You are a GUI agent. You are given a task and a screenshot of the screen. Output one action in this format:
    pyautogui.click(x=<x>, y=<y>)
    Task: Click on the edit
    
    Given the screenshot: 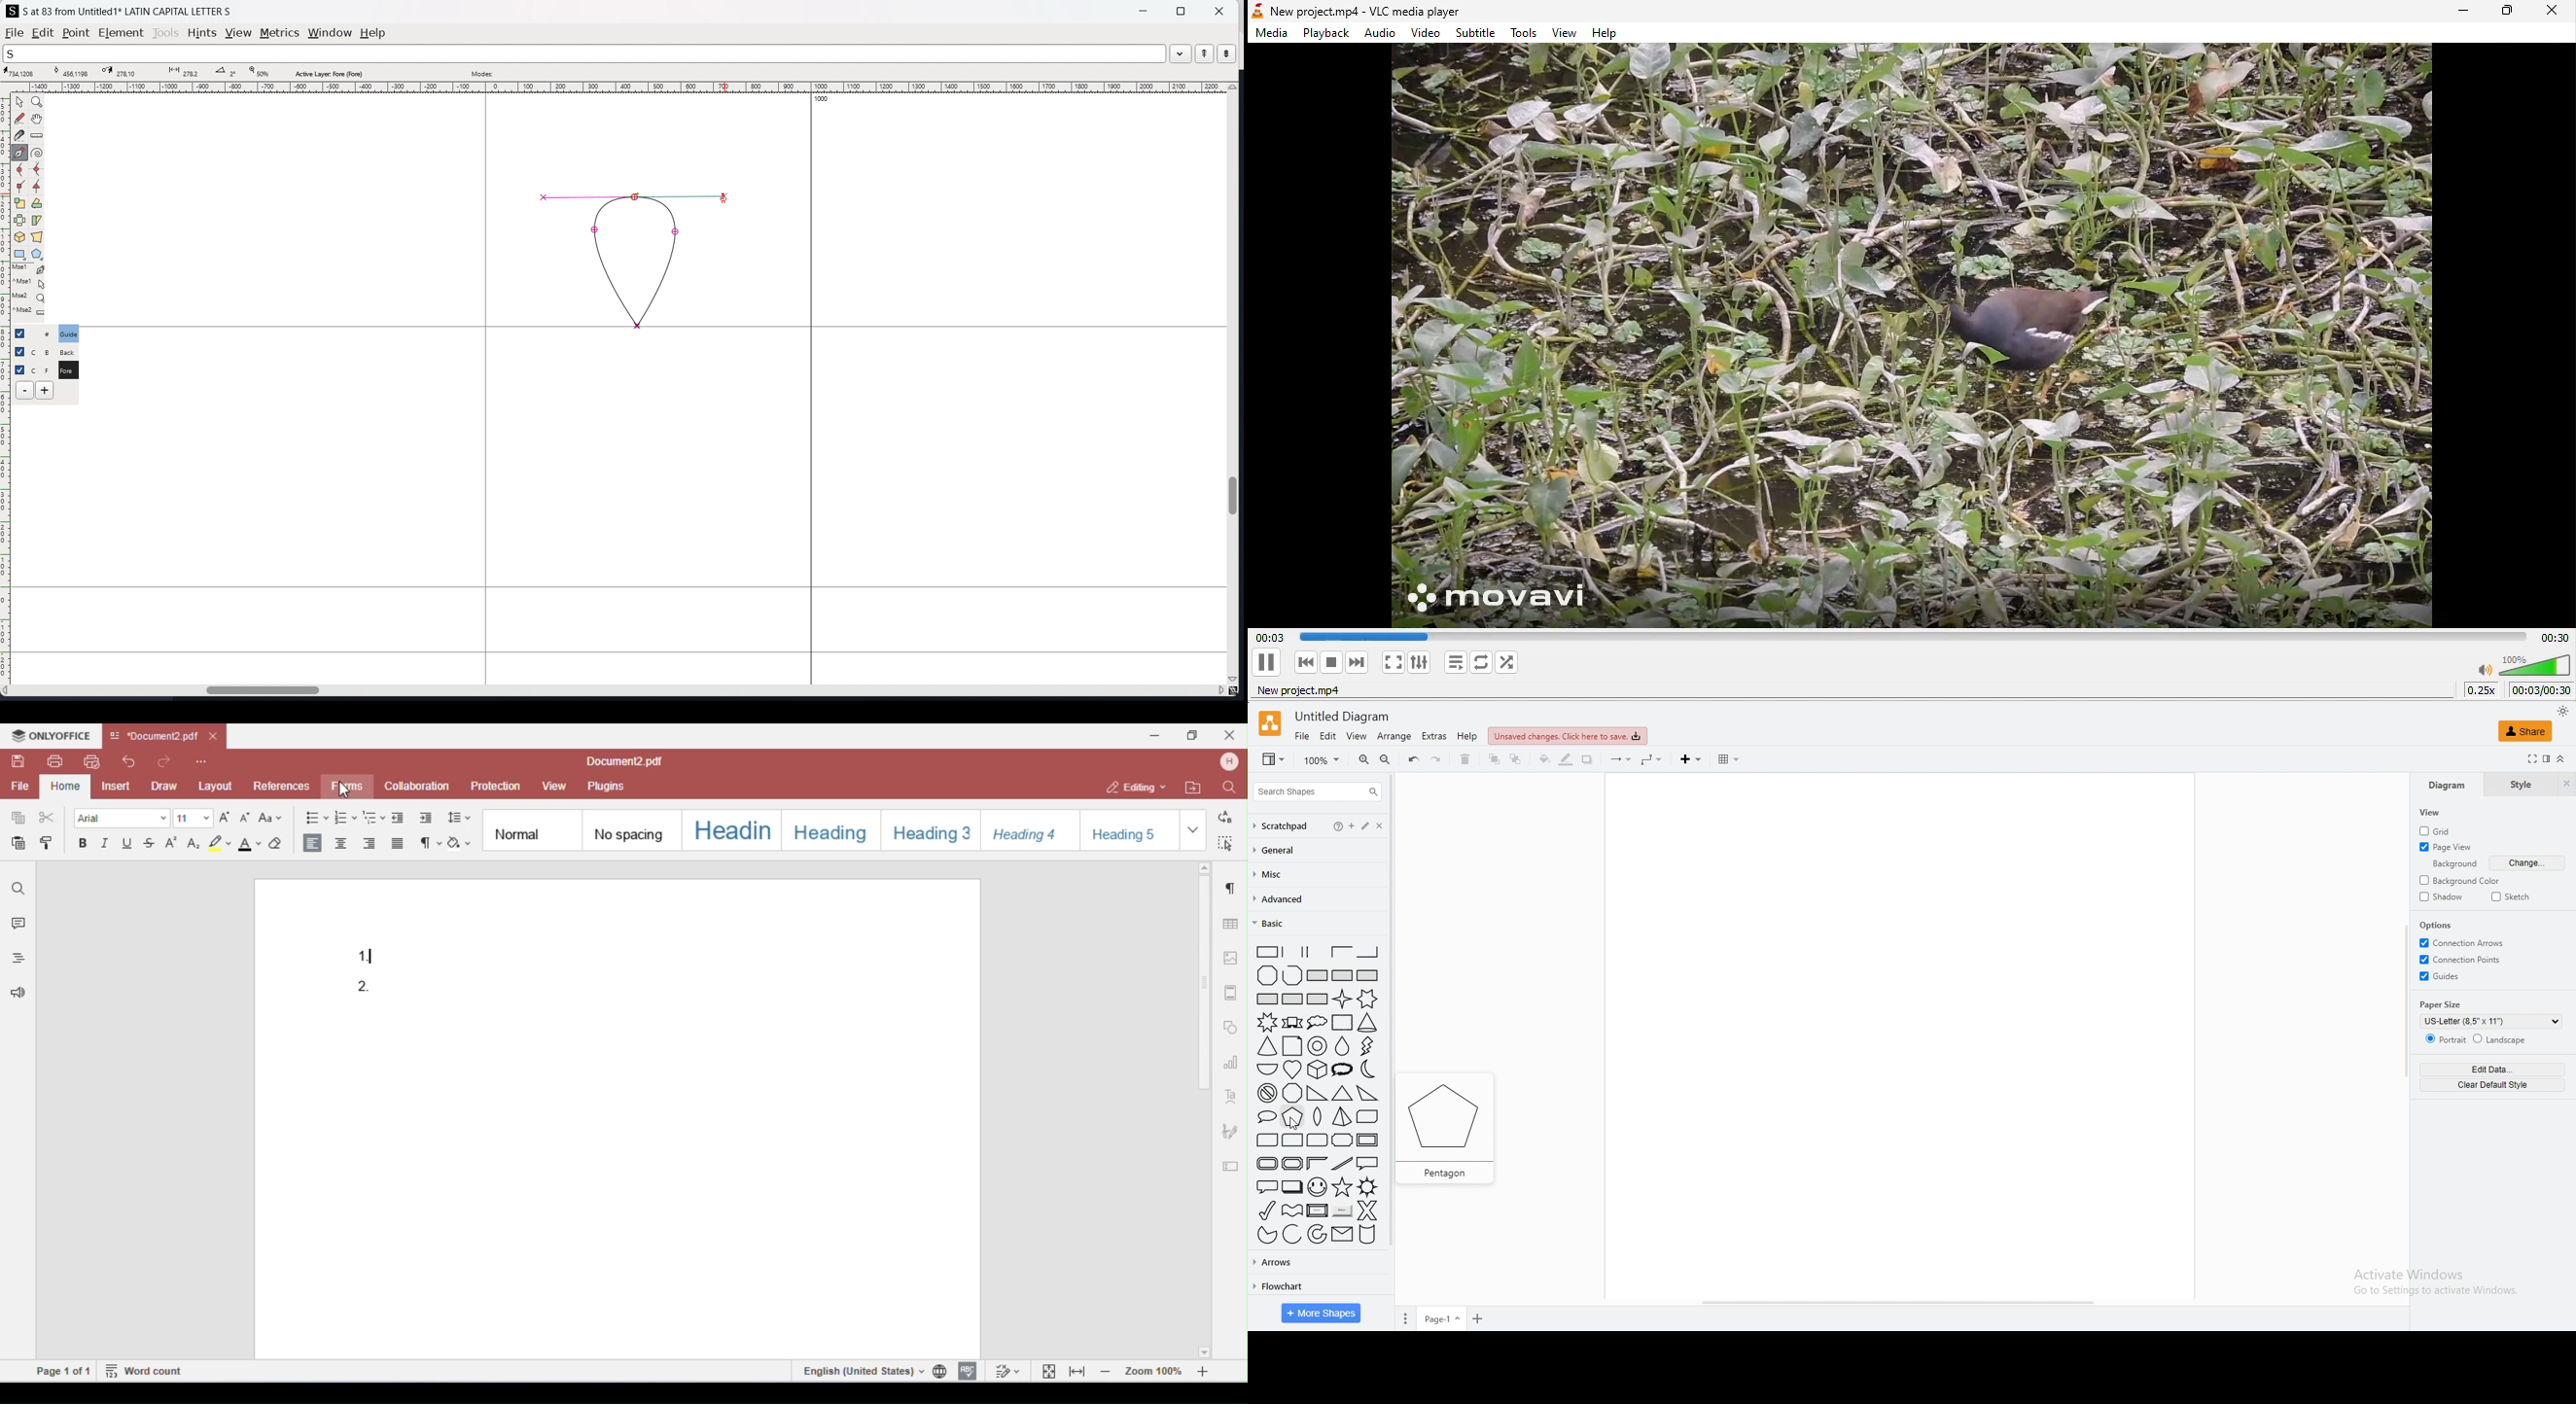 What is the action you would take?
    pyautogui.click(x=1328, y=737)
    